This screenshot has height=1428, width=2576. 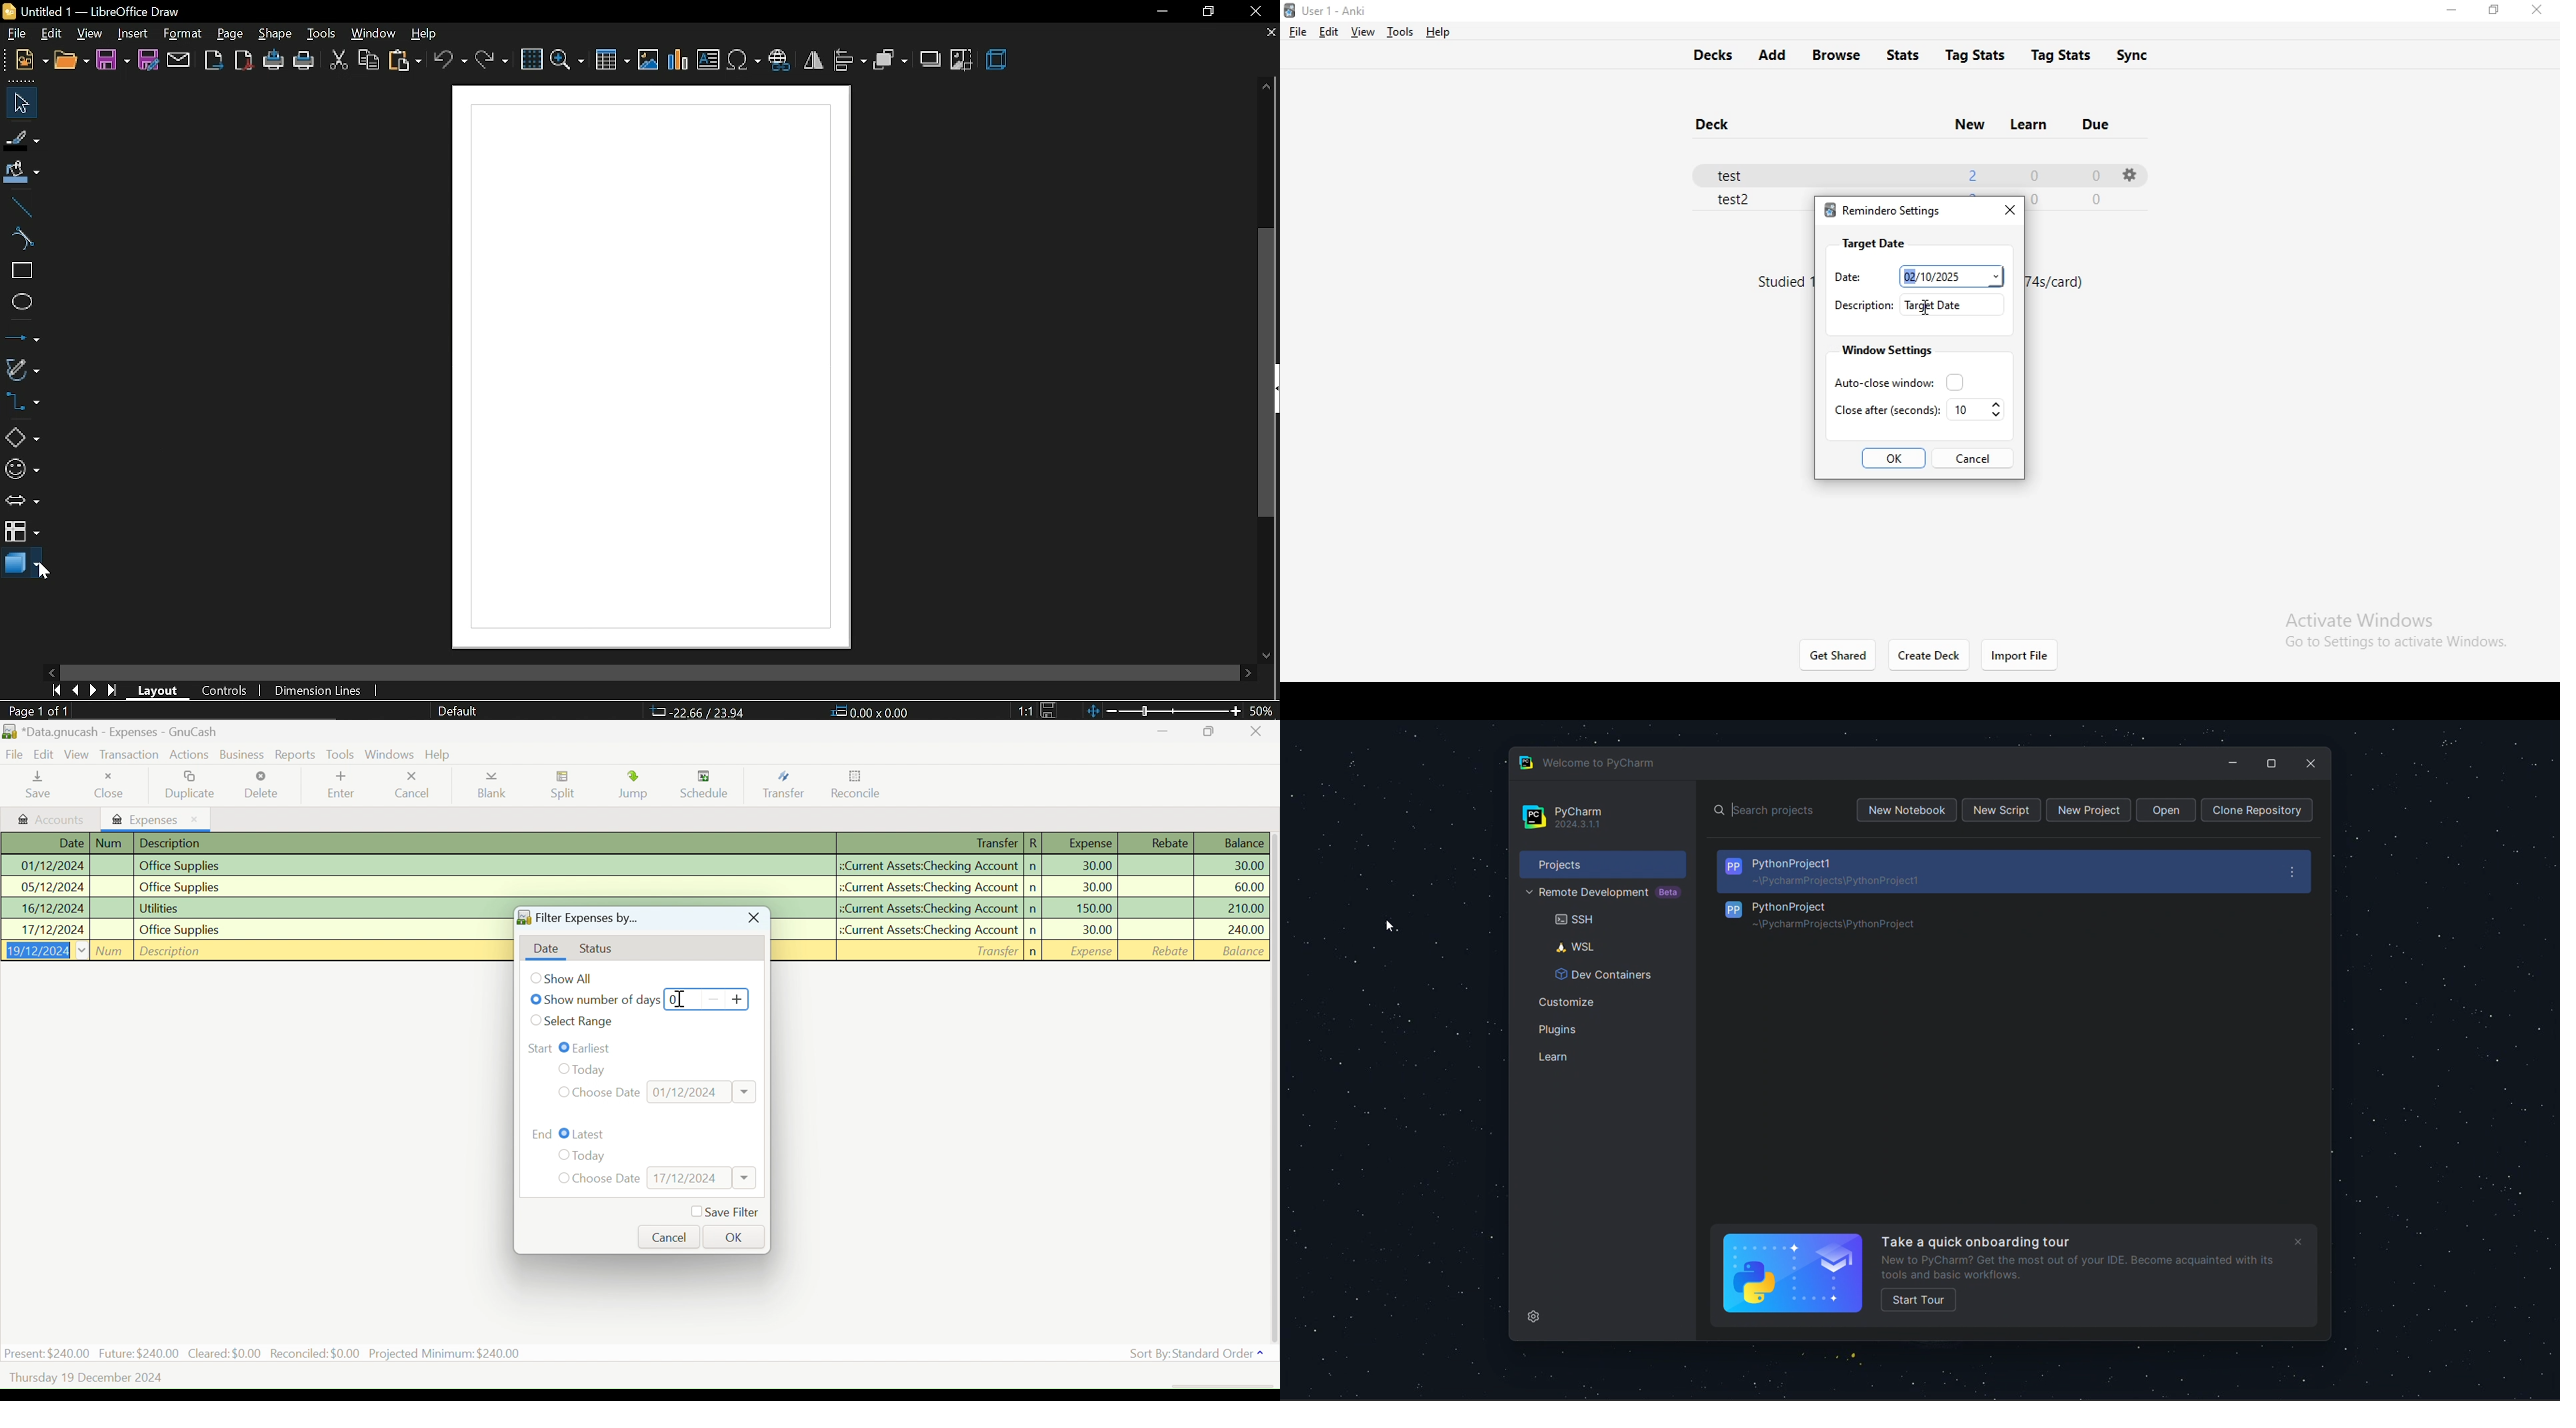 What do you see at coordinates (731, 1236) in the screenshot?
I see `OK` at bounding box center [731, 1236].